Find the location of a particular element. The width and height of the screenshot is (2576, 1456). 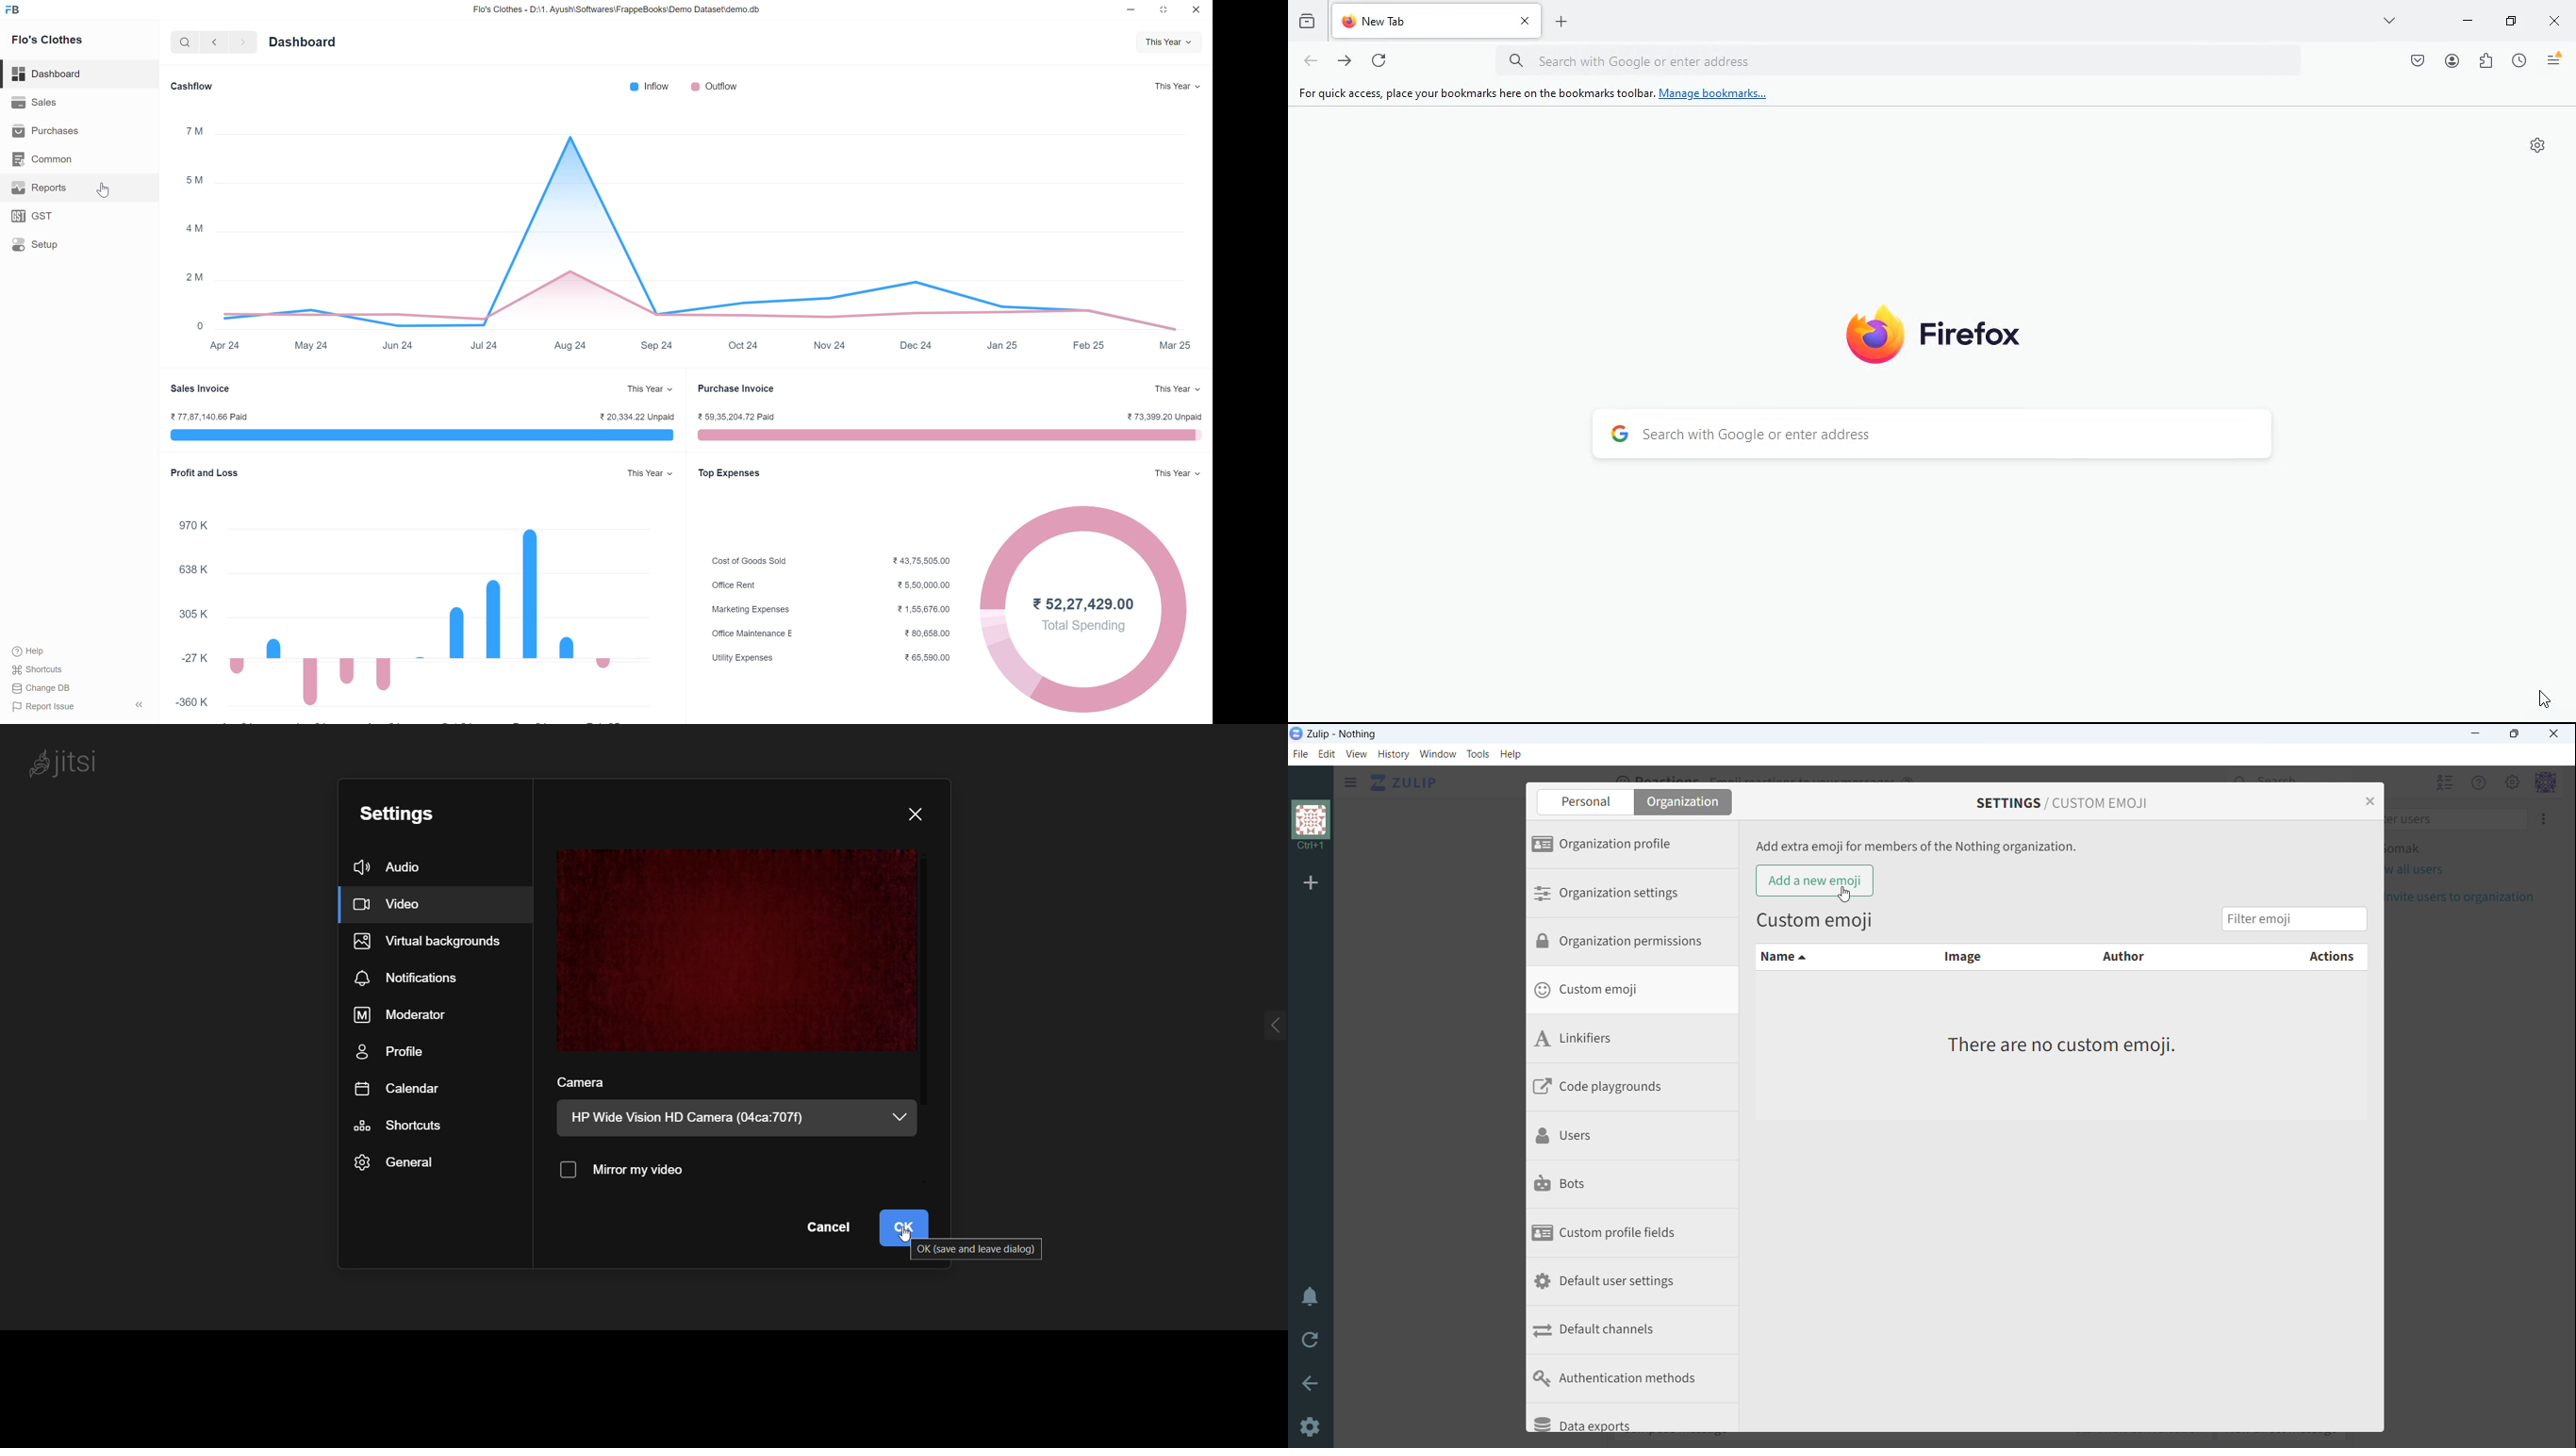

₹73,399.20 Unpaid is located at coordinates (1161, 416).